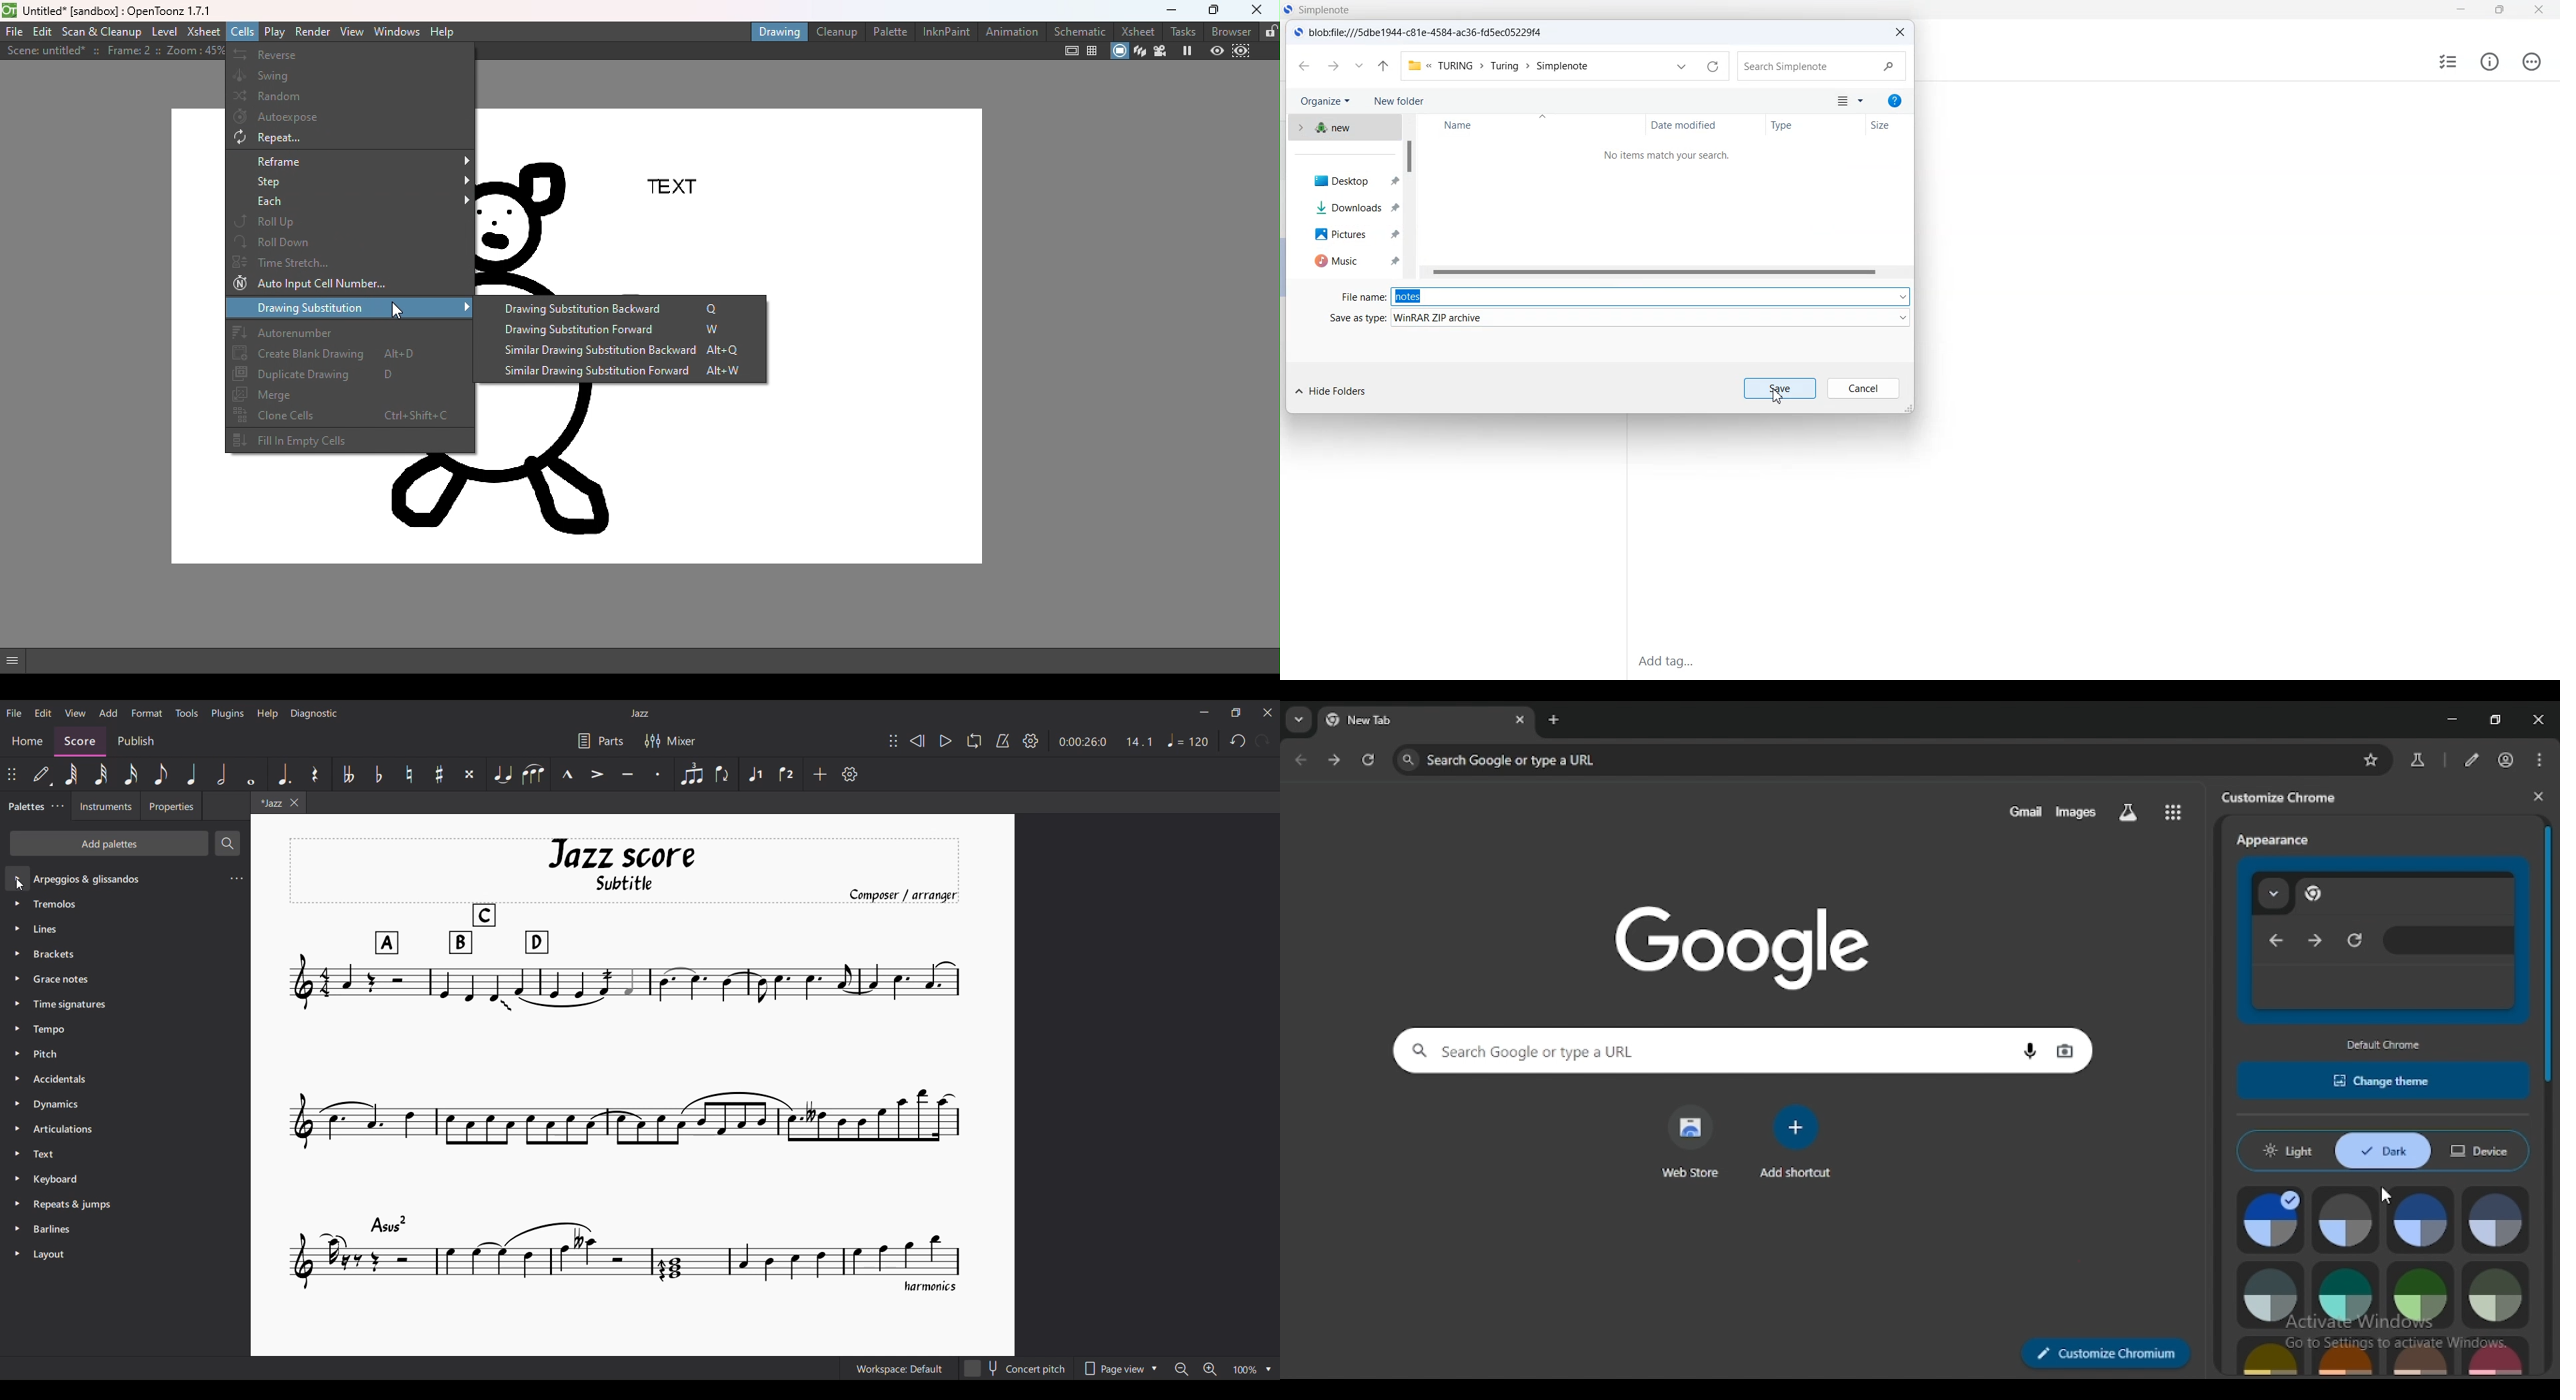 The width and height of the screenshot is (2576, 1400). I want to click on Brackets, so click(63, 953).